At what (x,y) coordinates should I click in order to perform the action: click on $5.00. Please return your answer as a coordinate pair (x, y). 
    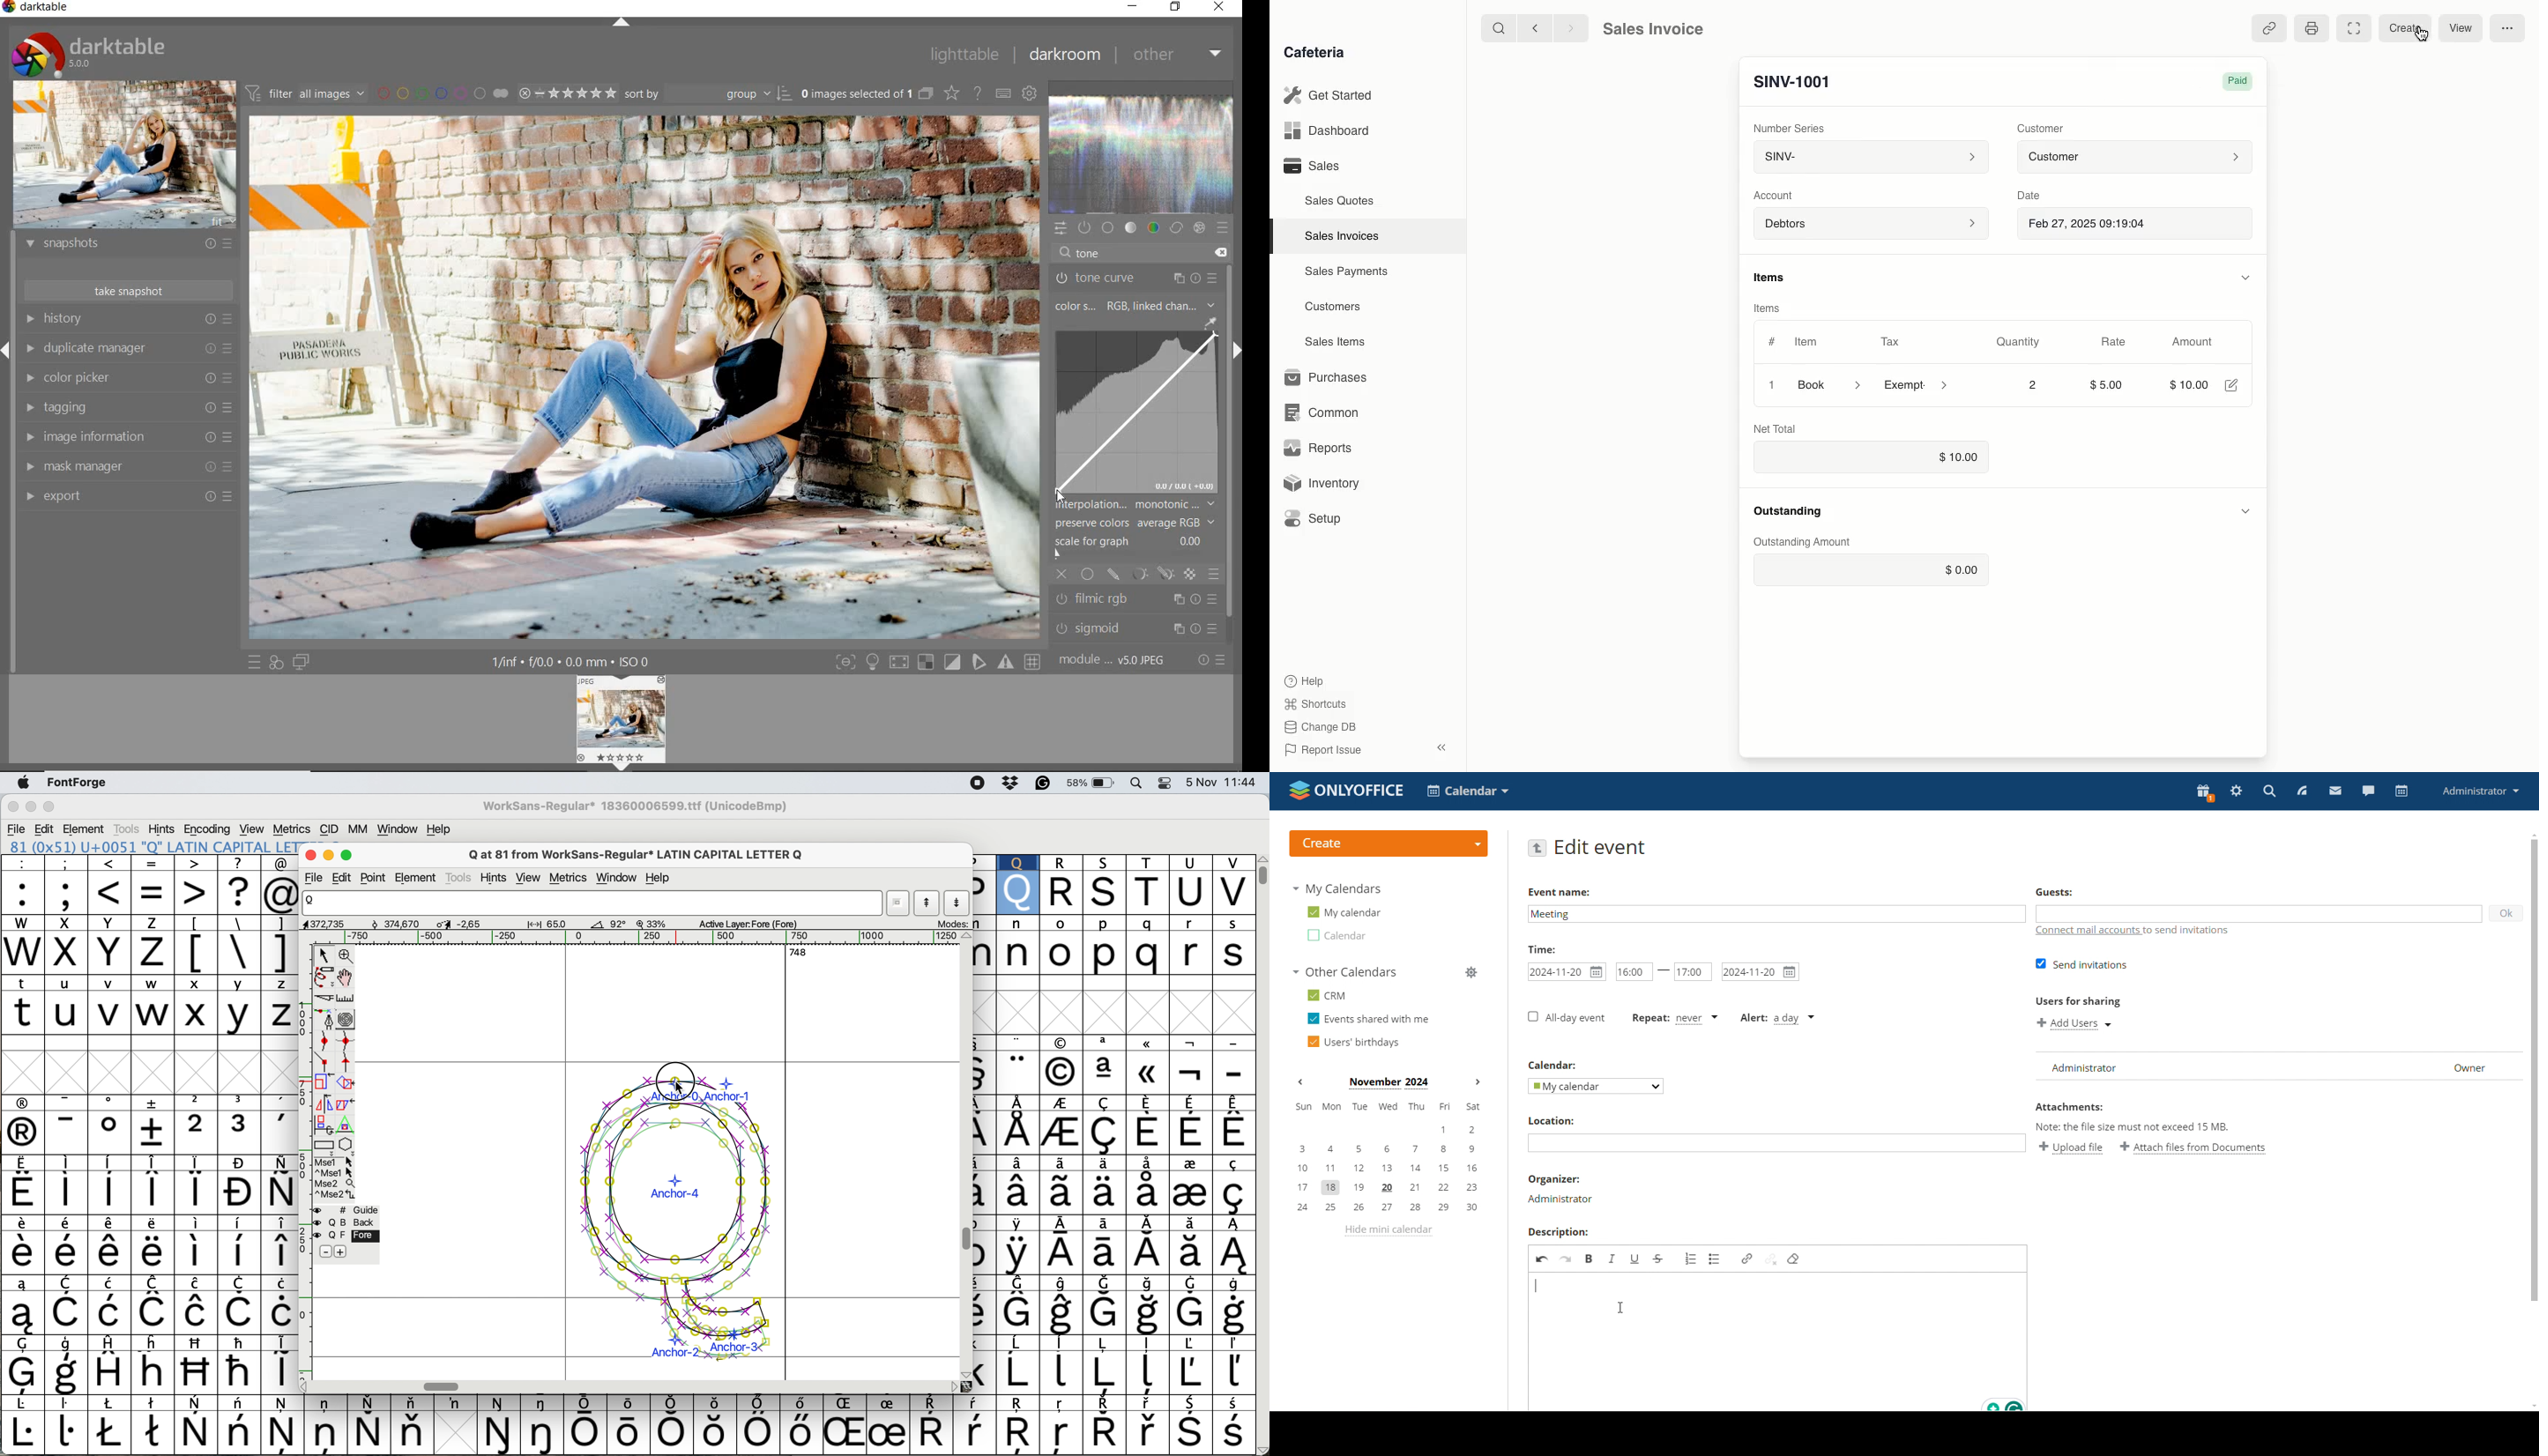
    Looking at the image, I should click on (2109, 384).